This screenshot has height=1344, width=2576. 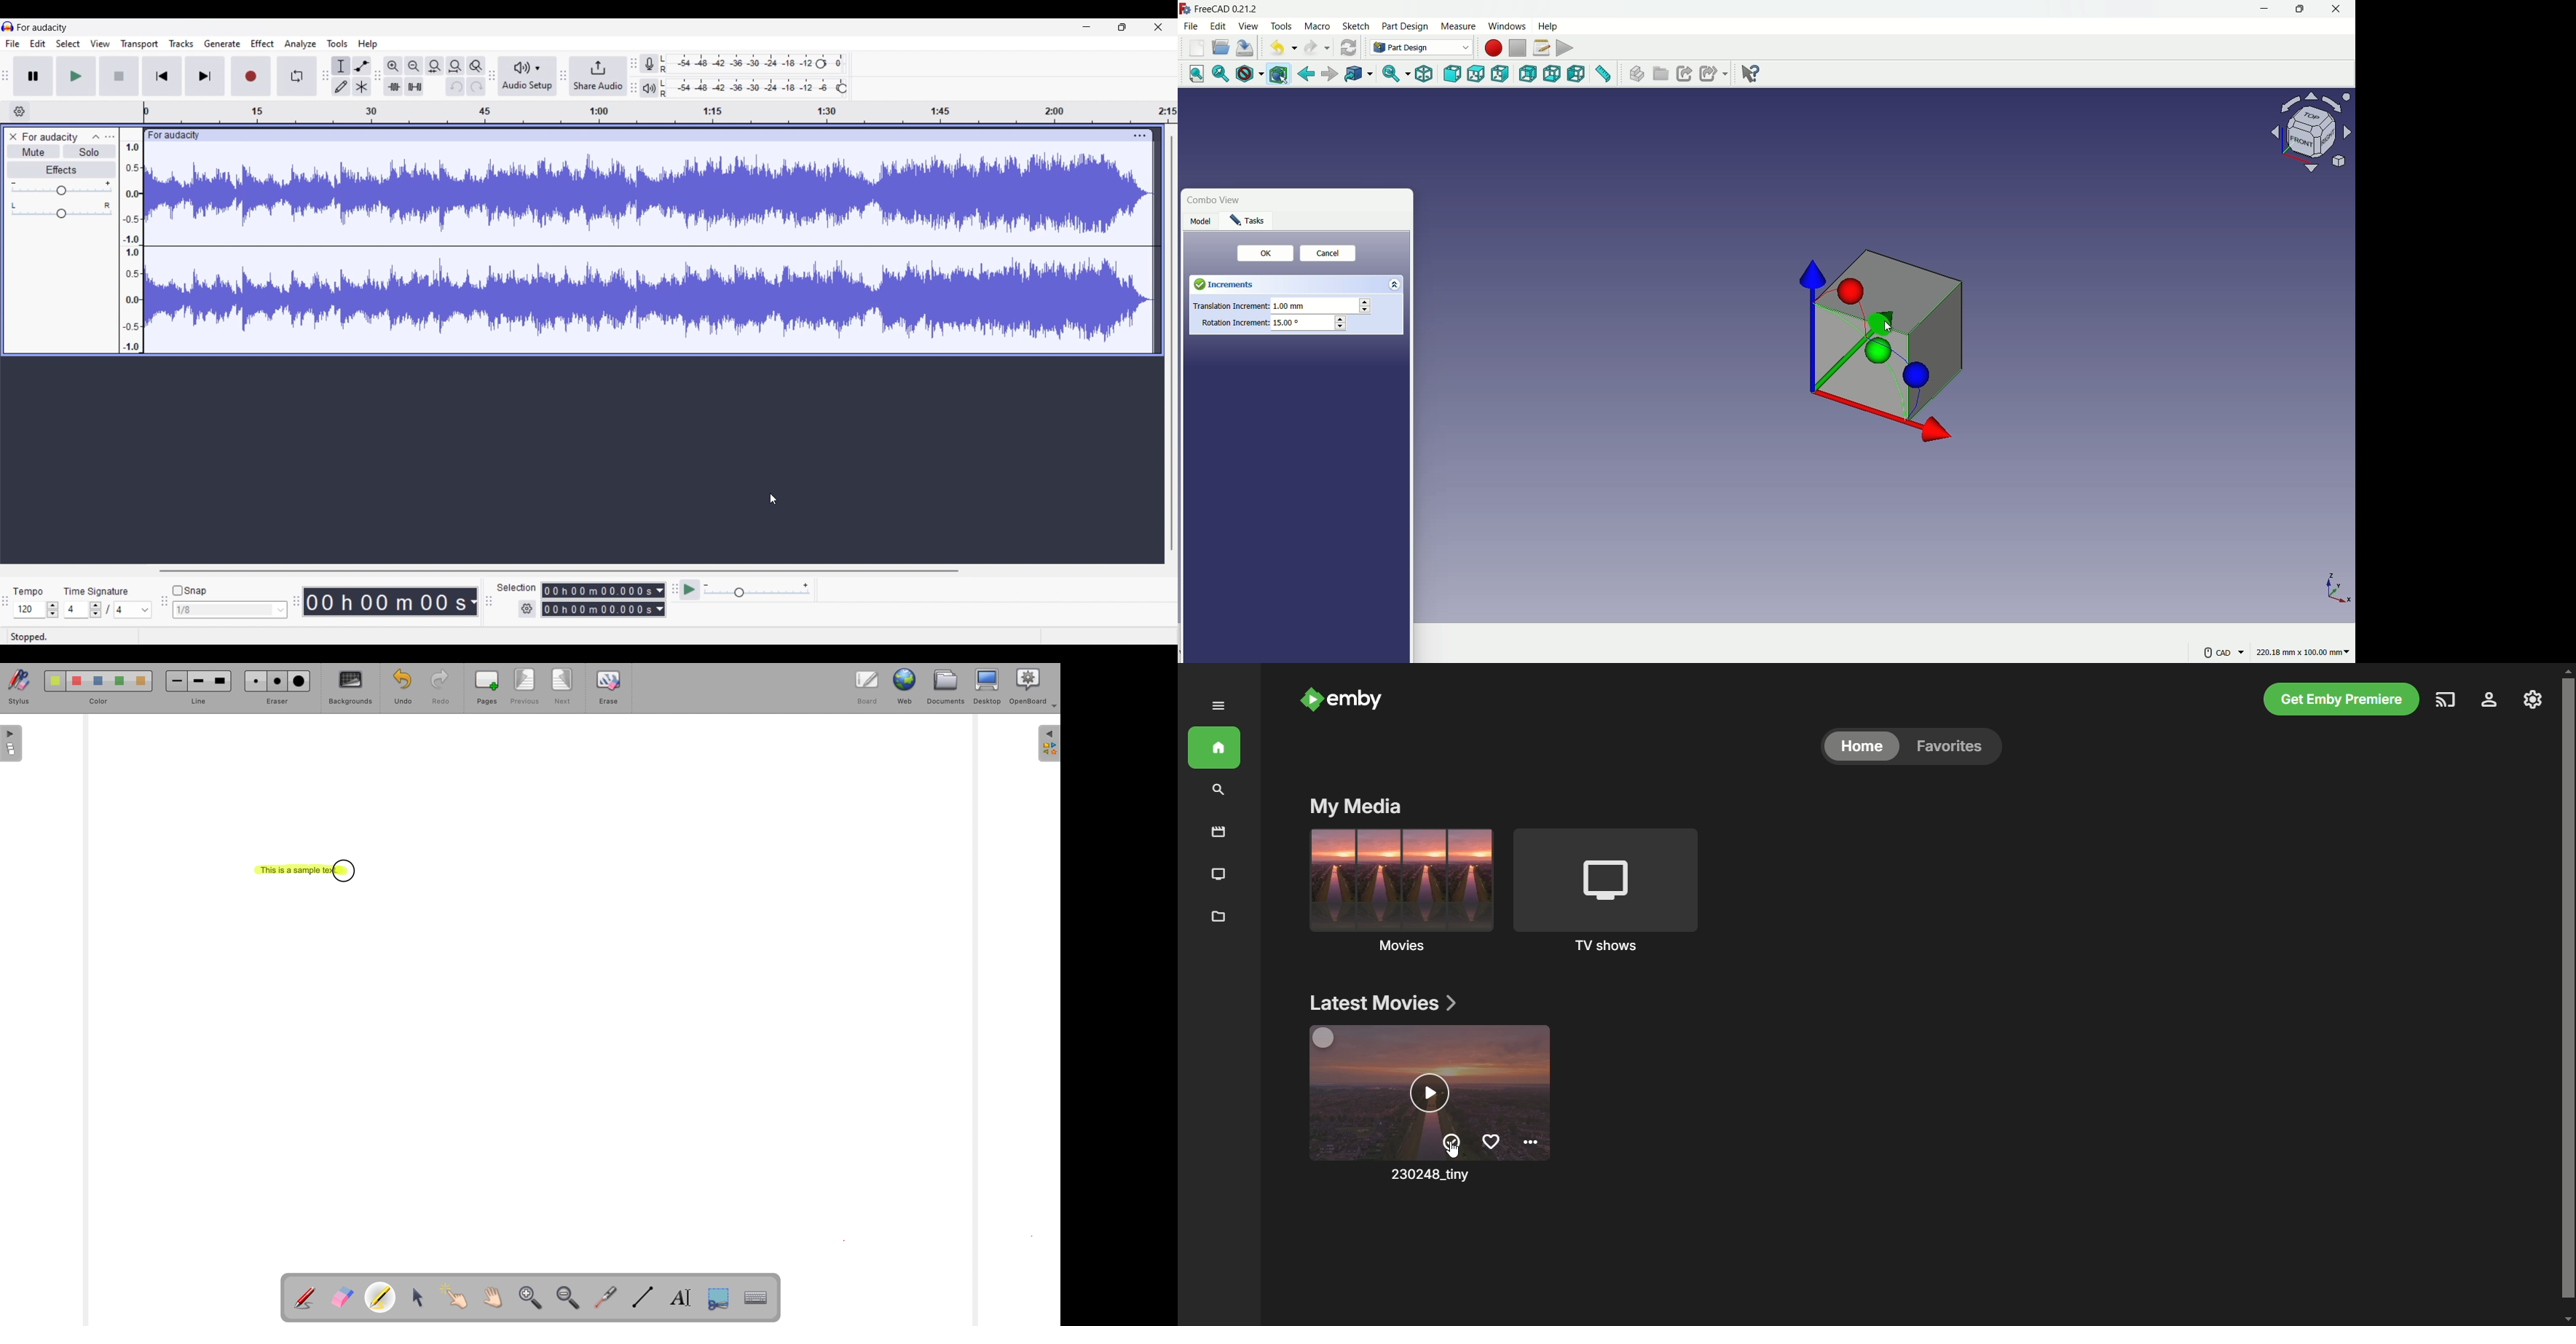 What do you see at coordinates (1492, 48) in the screenshot?
I see `start macros` at bounding box center [1492, 48].